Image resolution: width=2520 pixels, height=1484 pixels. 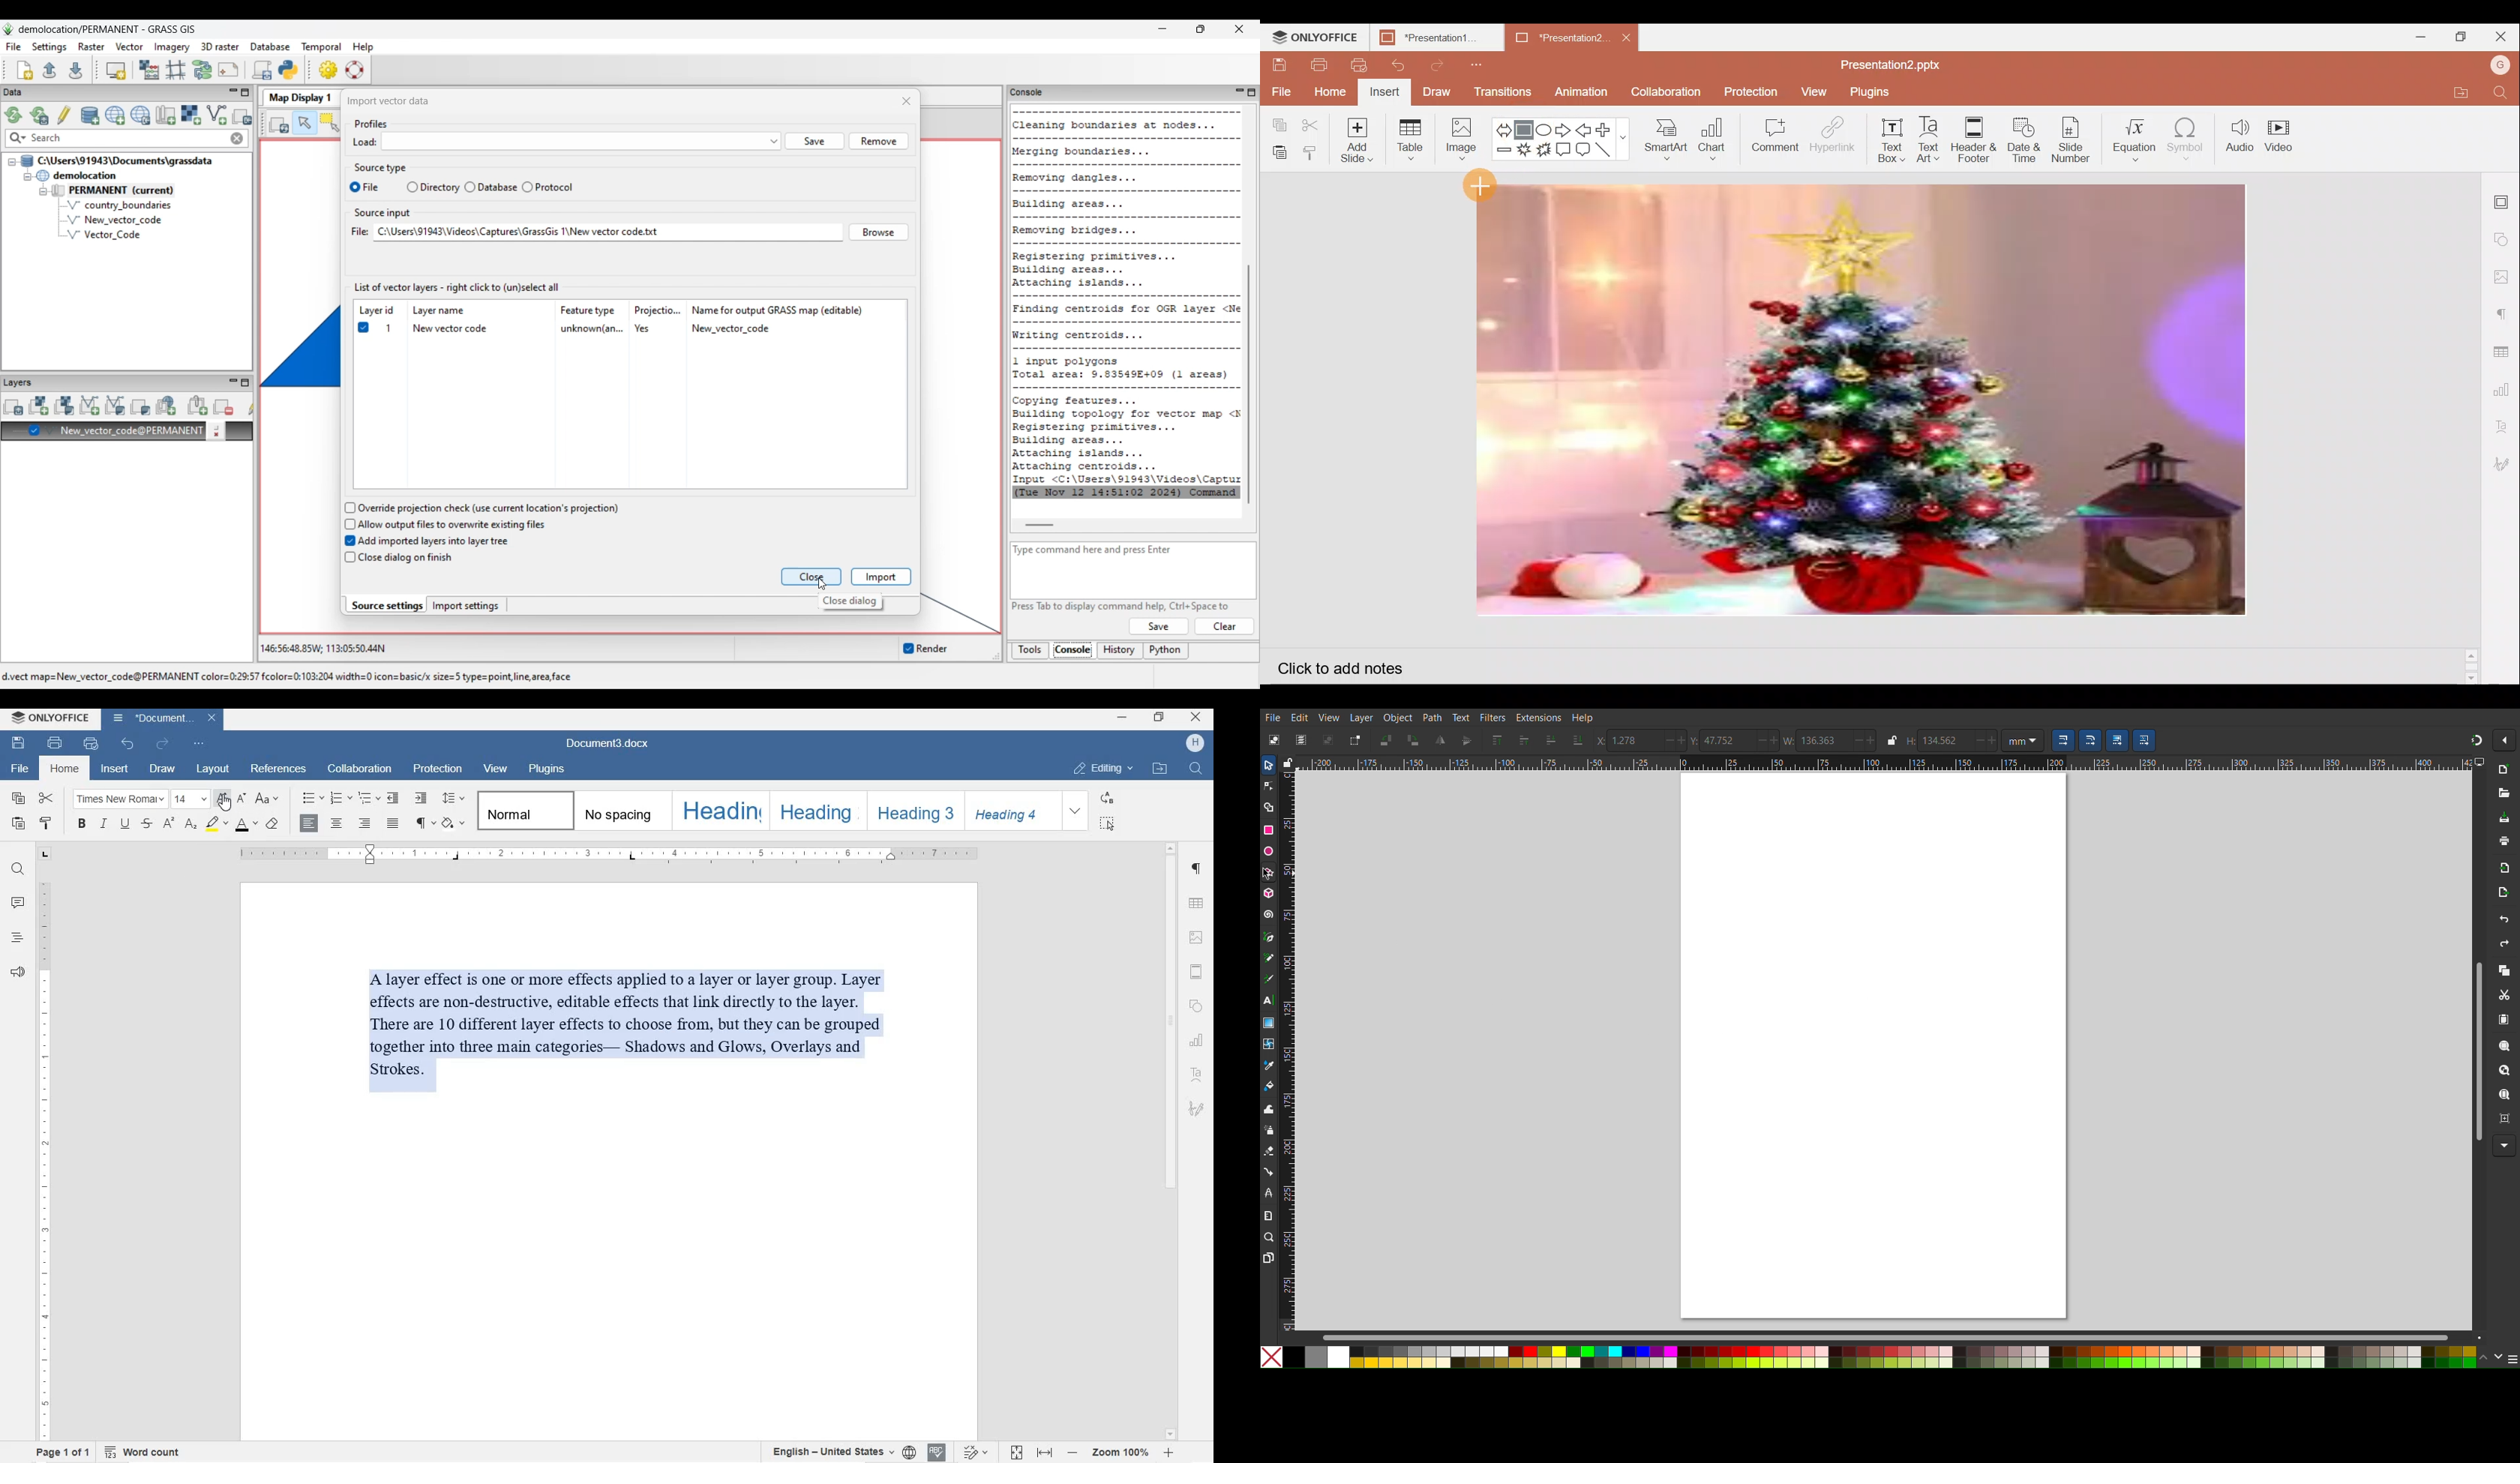 I want to click on View, so click(x=1812, y=92).